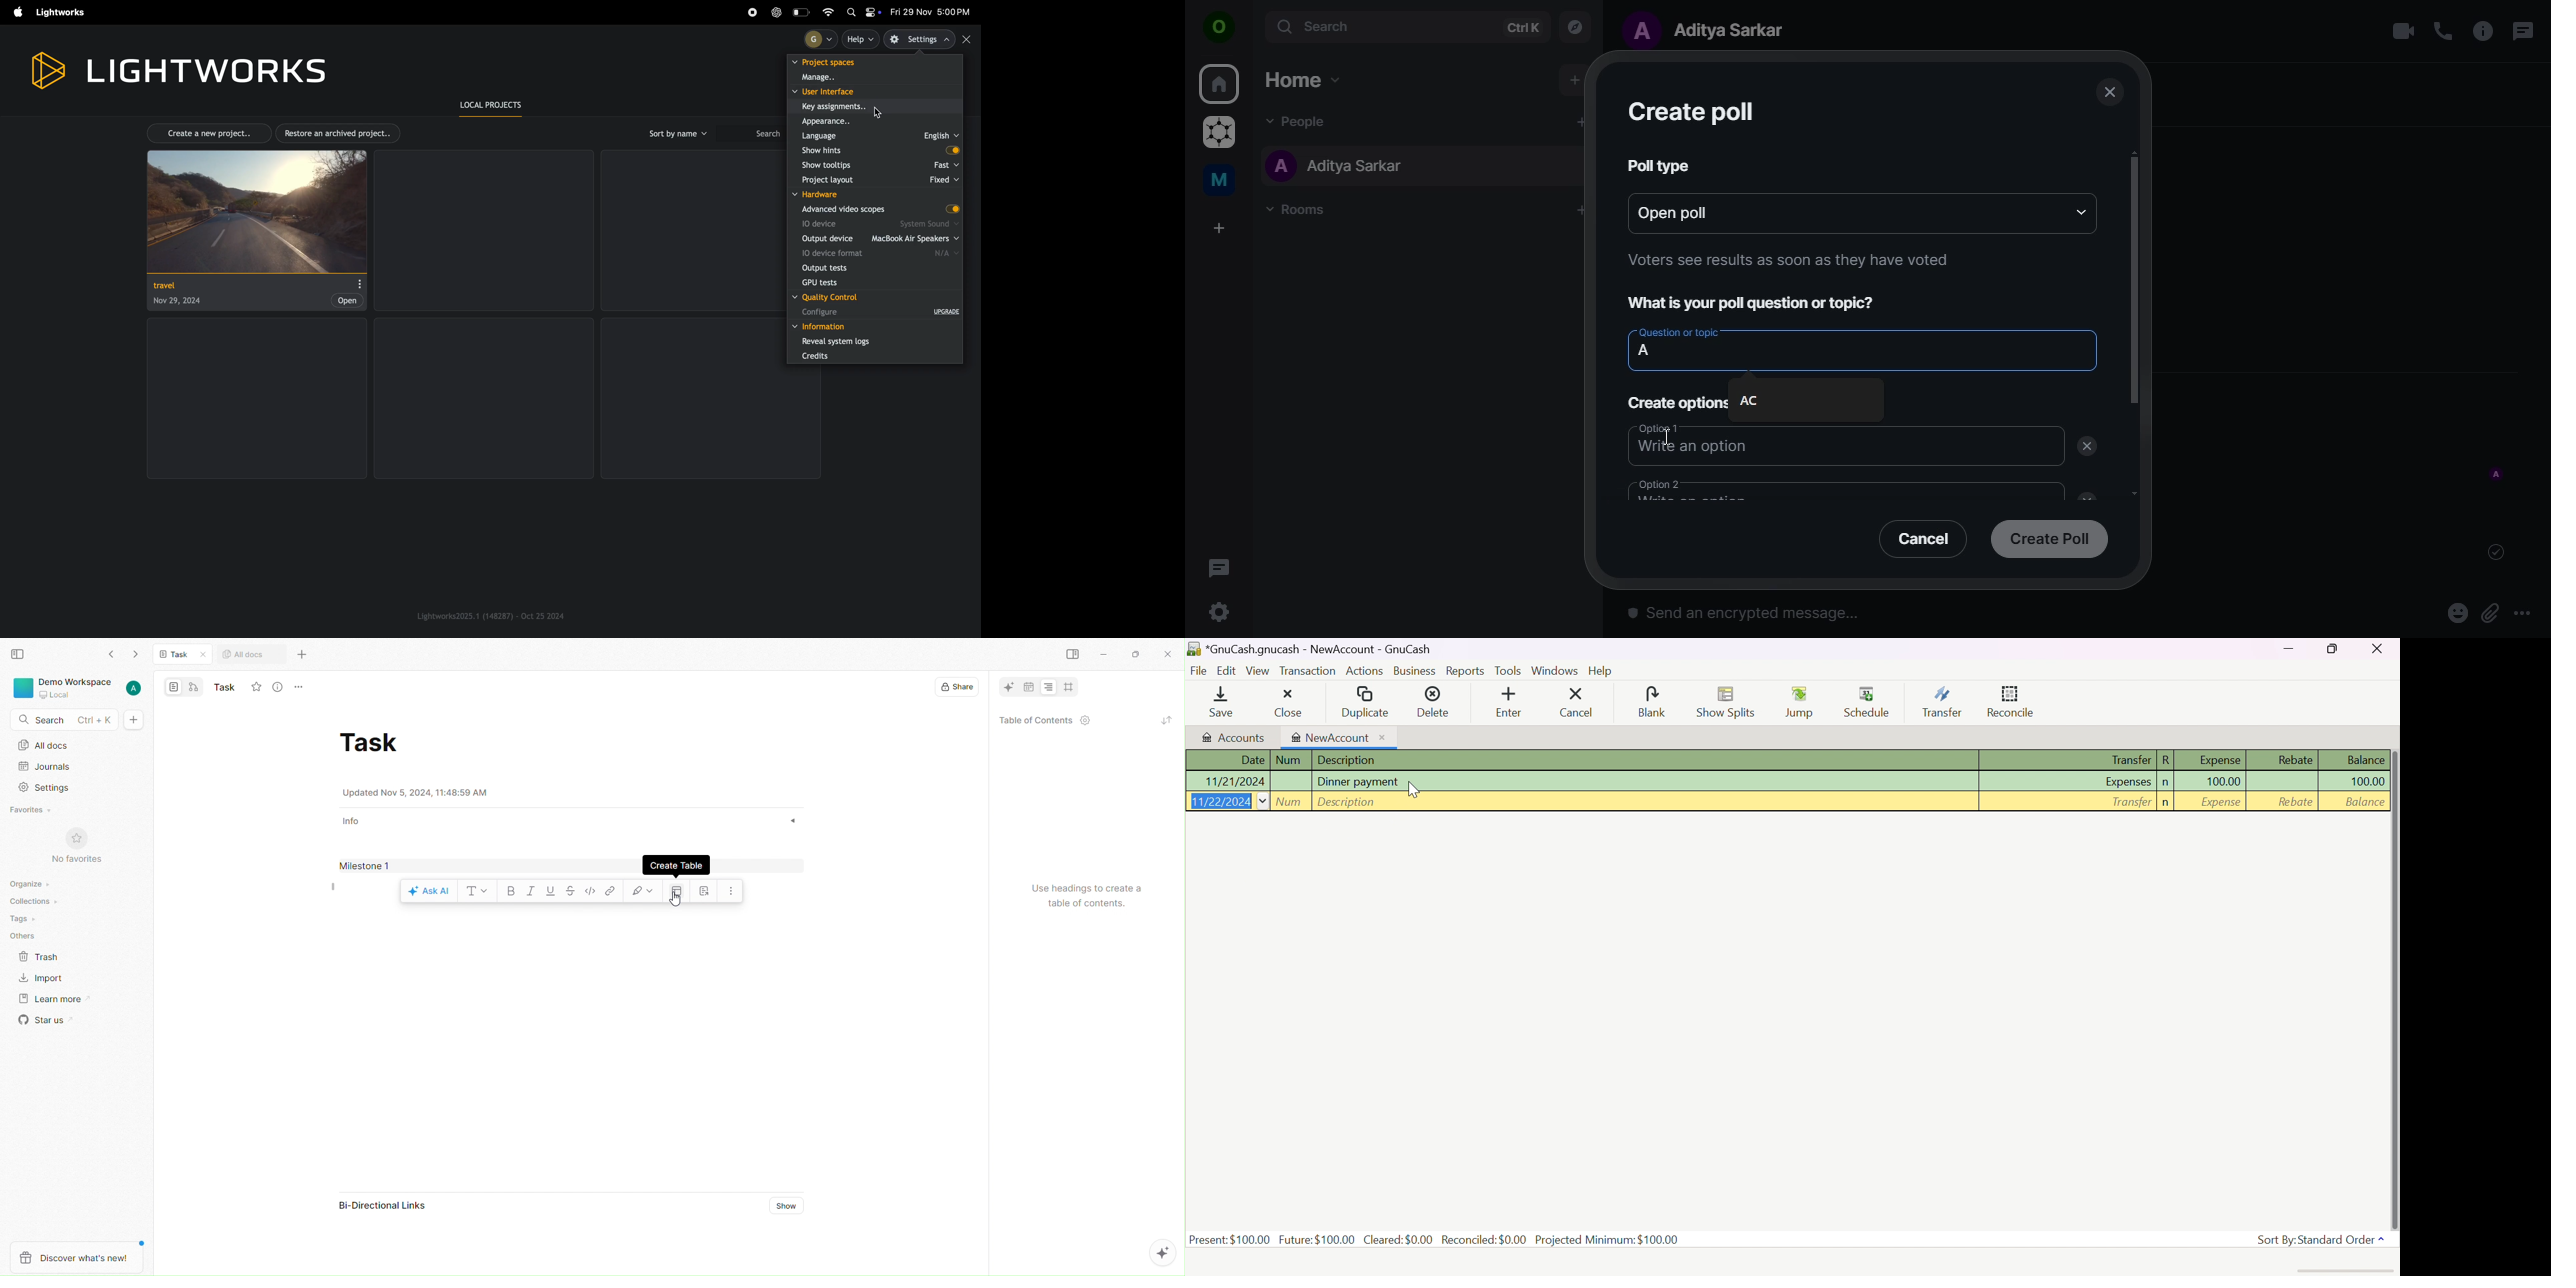 The height and width of the screenshot is (1288, 2576). What do you see at coordinates (1287, 704) in the screenshot?
I see `Close` at bounding box center [1287, 704].